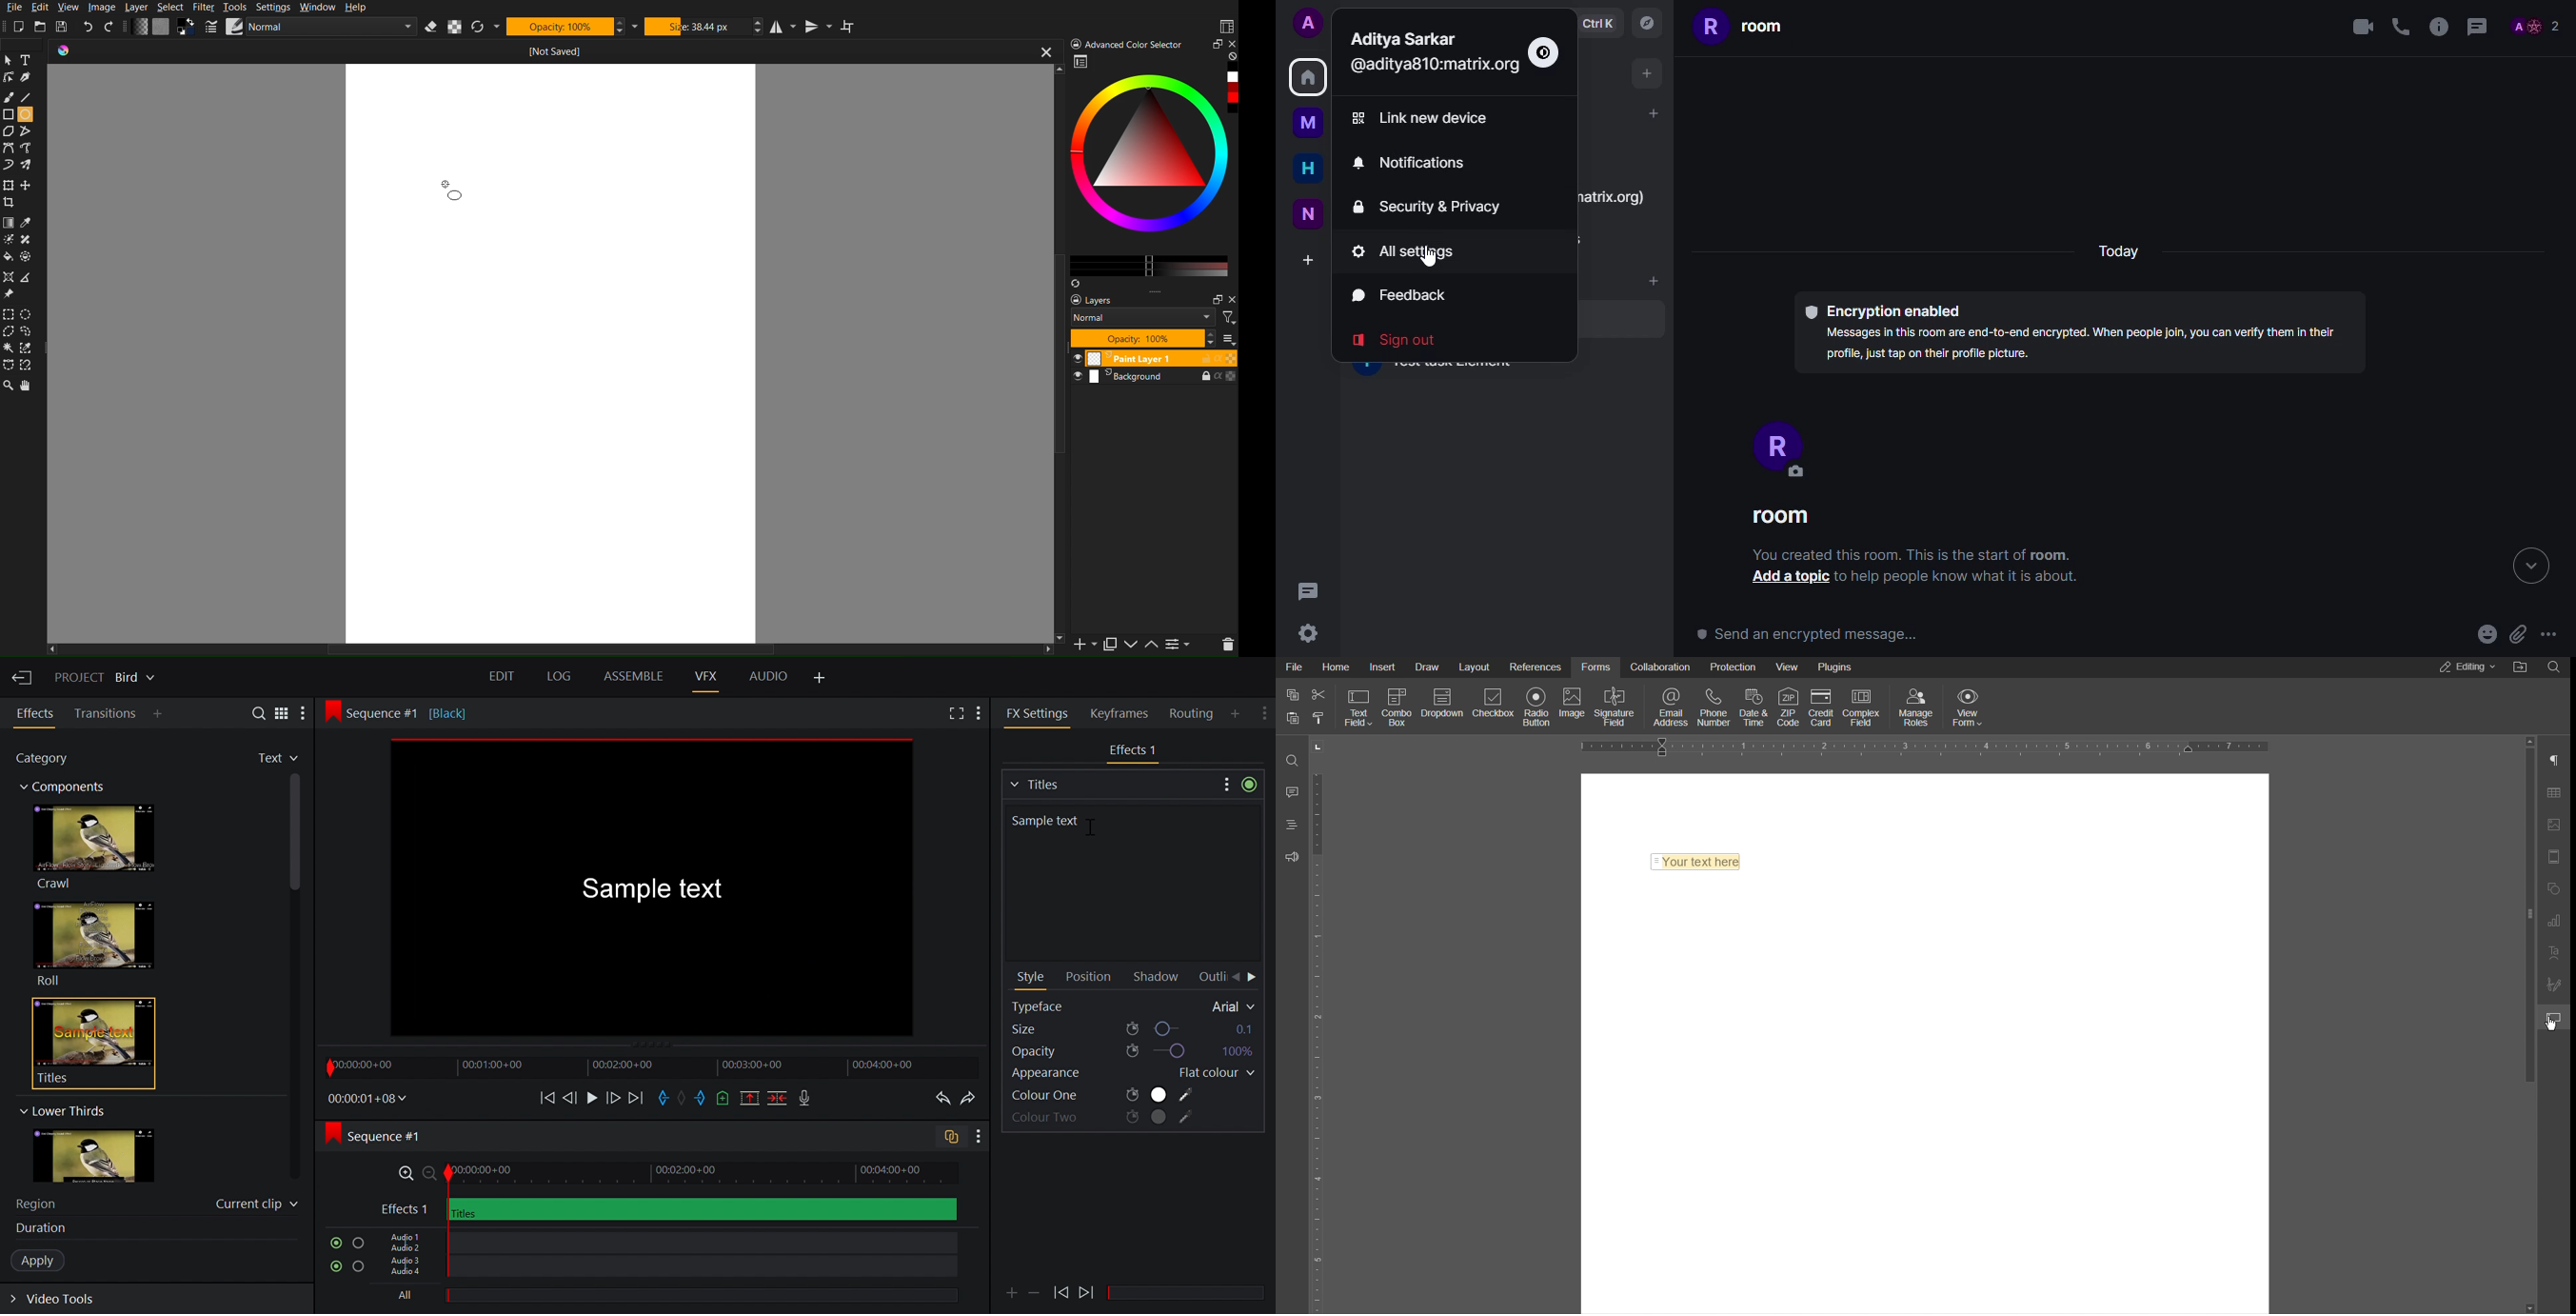 The image size is (2576, 1316). Describe the element at coordinates (684, 1097) in the screenshot. I see `Clear marks` at that location.